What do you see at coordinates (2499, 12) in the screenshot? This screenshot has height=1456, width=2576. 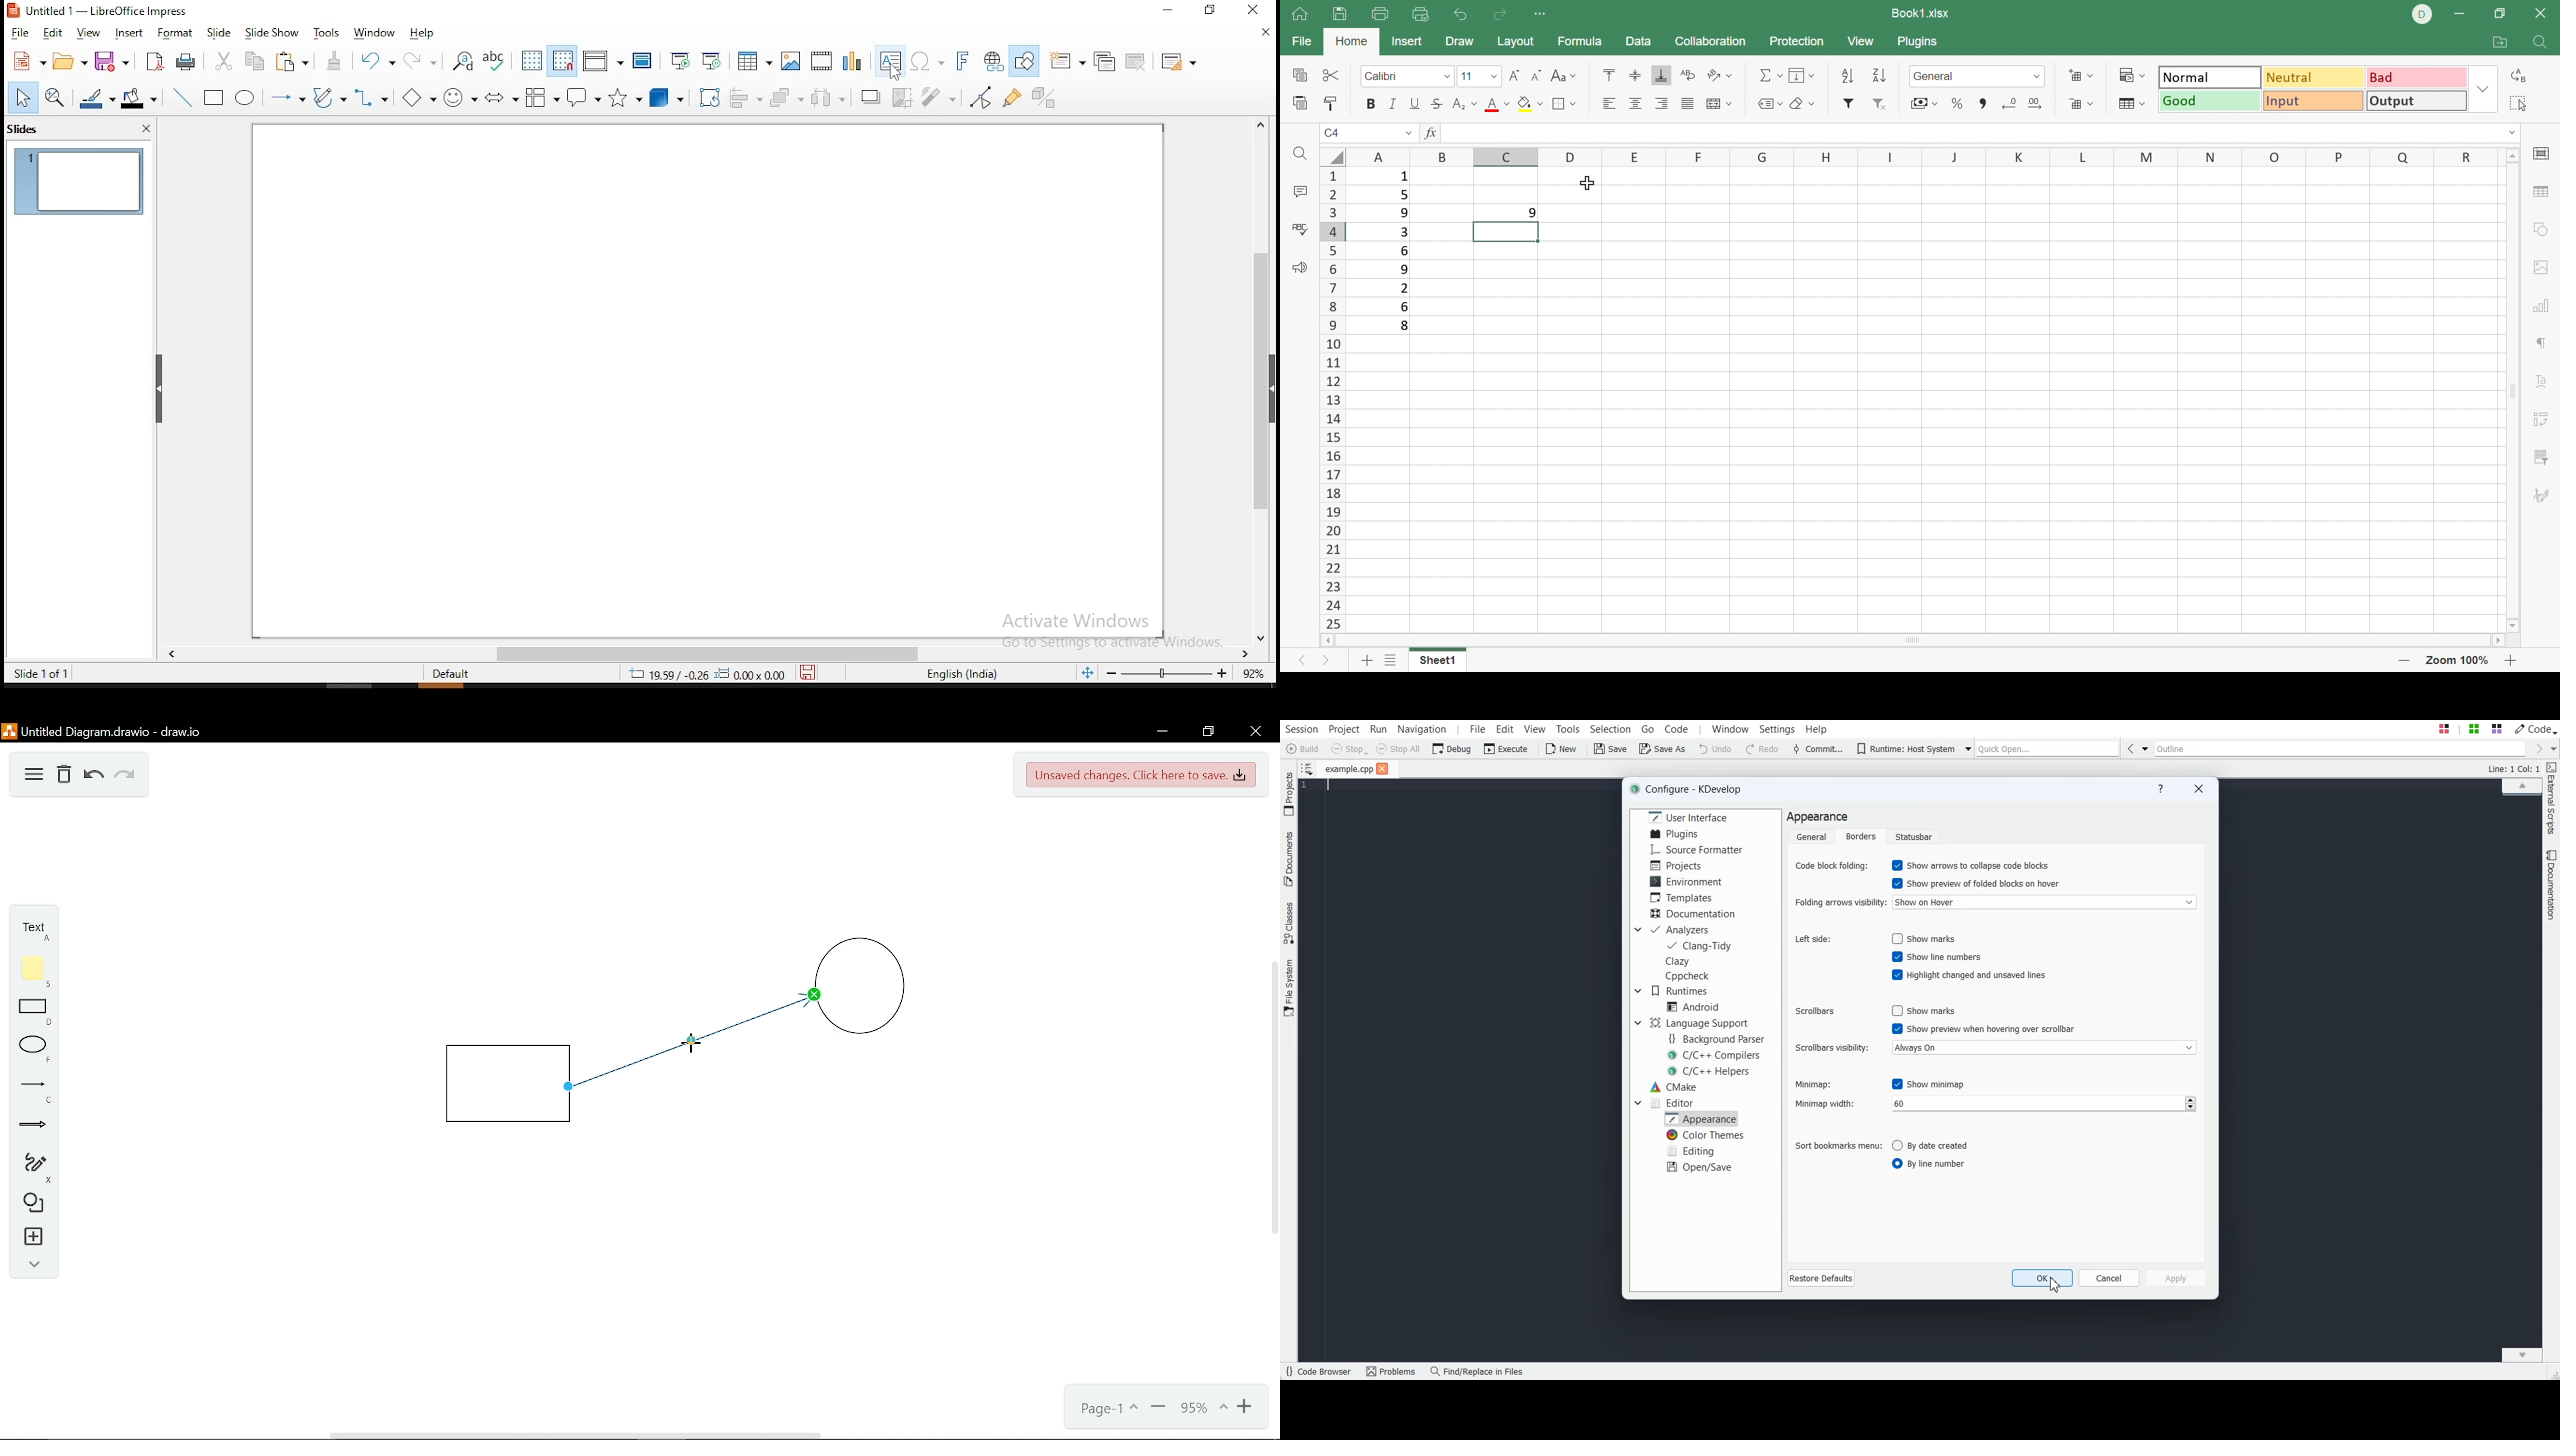 I see `Restore Down` at bounding box center [2499, 12].